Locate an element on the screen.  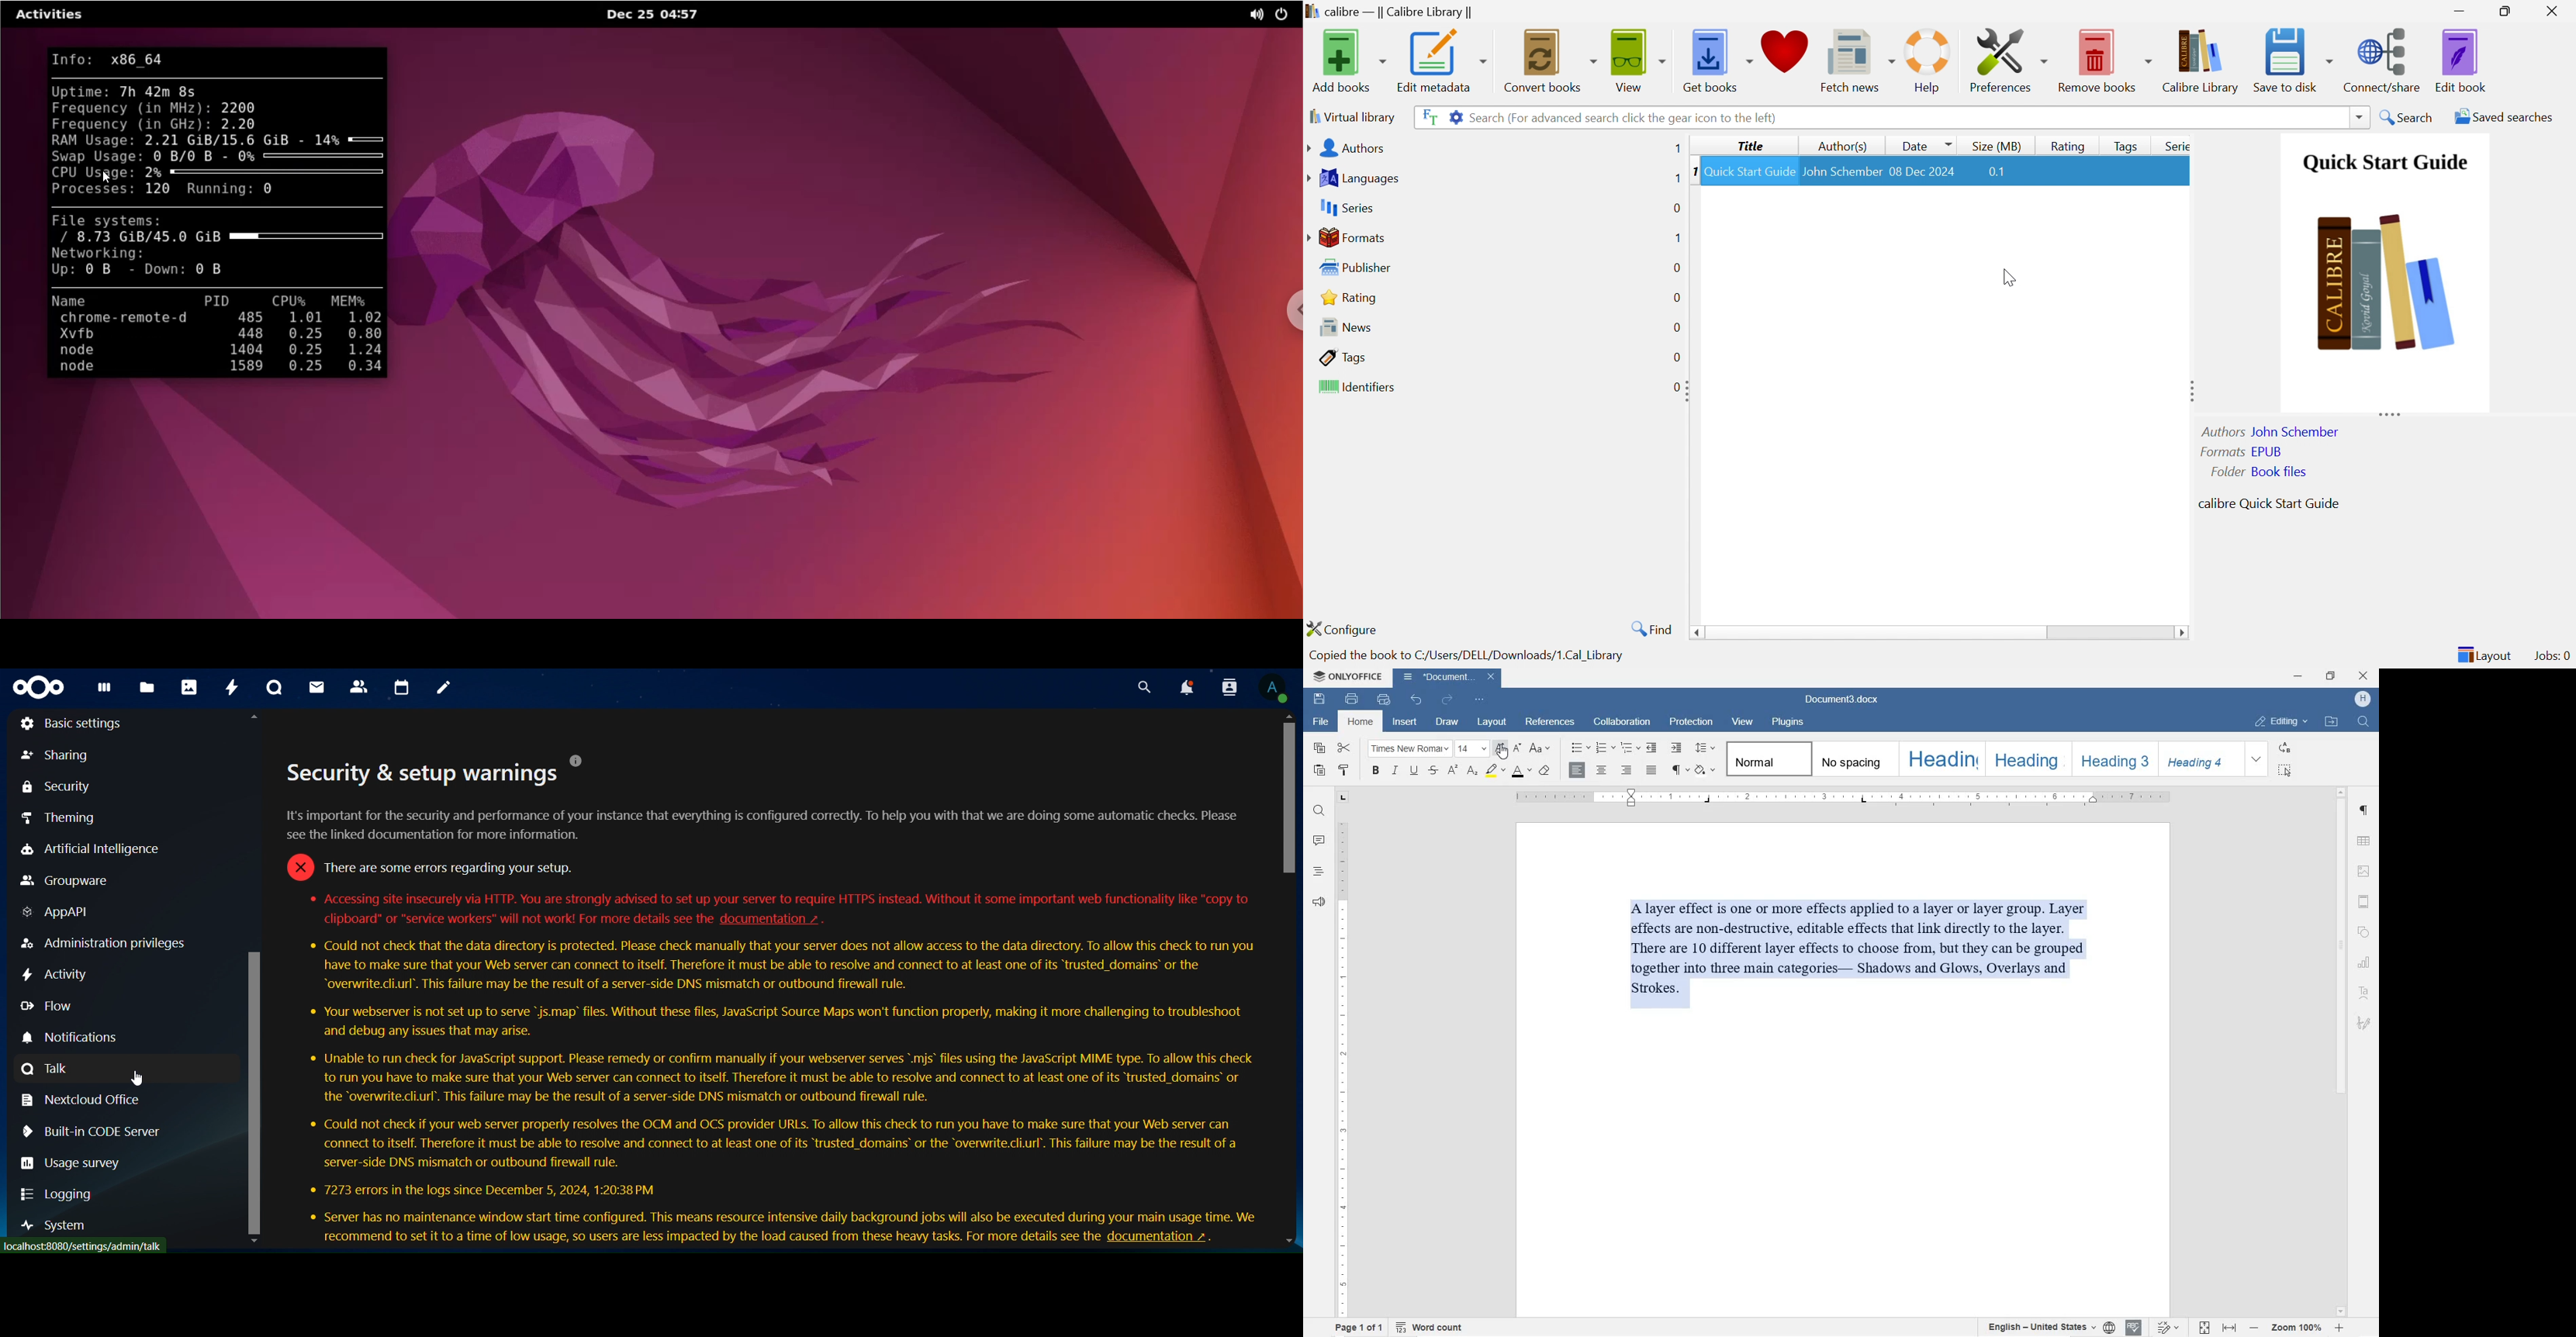
MINIMIZE is located at coordinates (2298, 677).